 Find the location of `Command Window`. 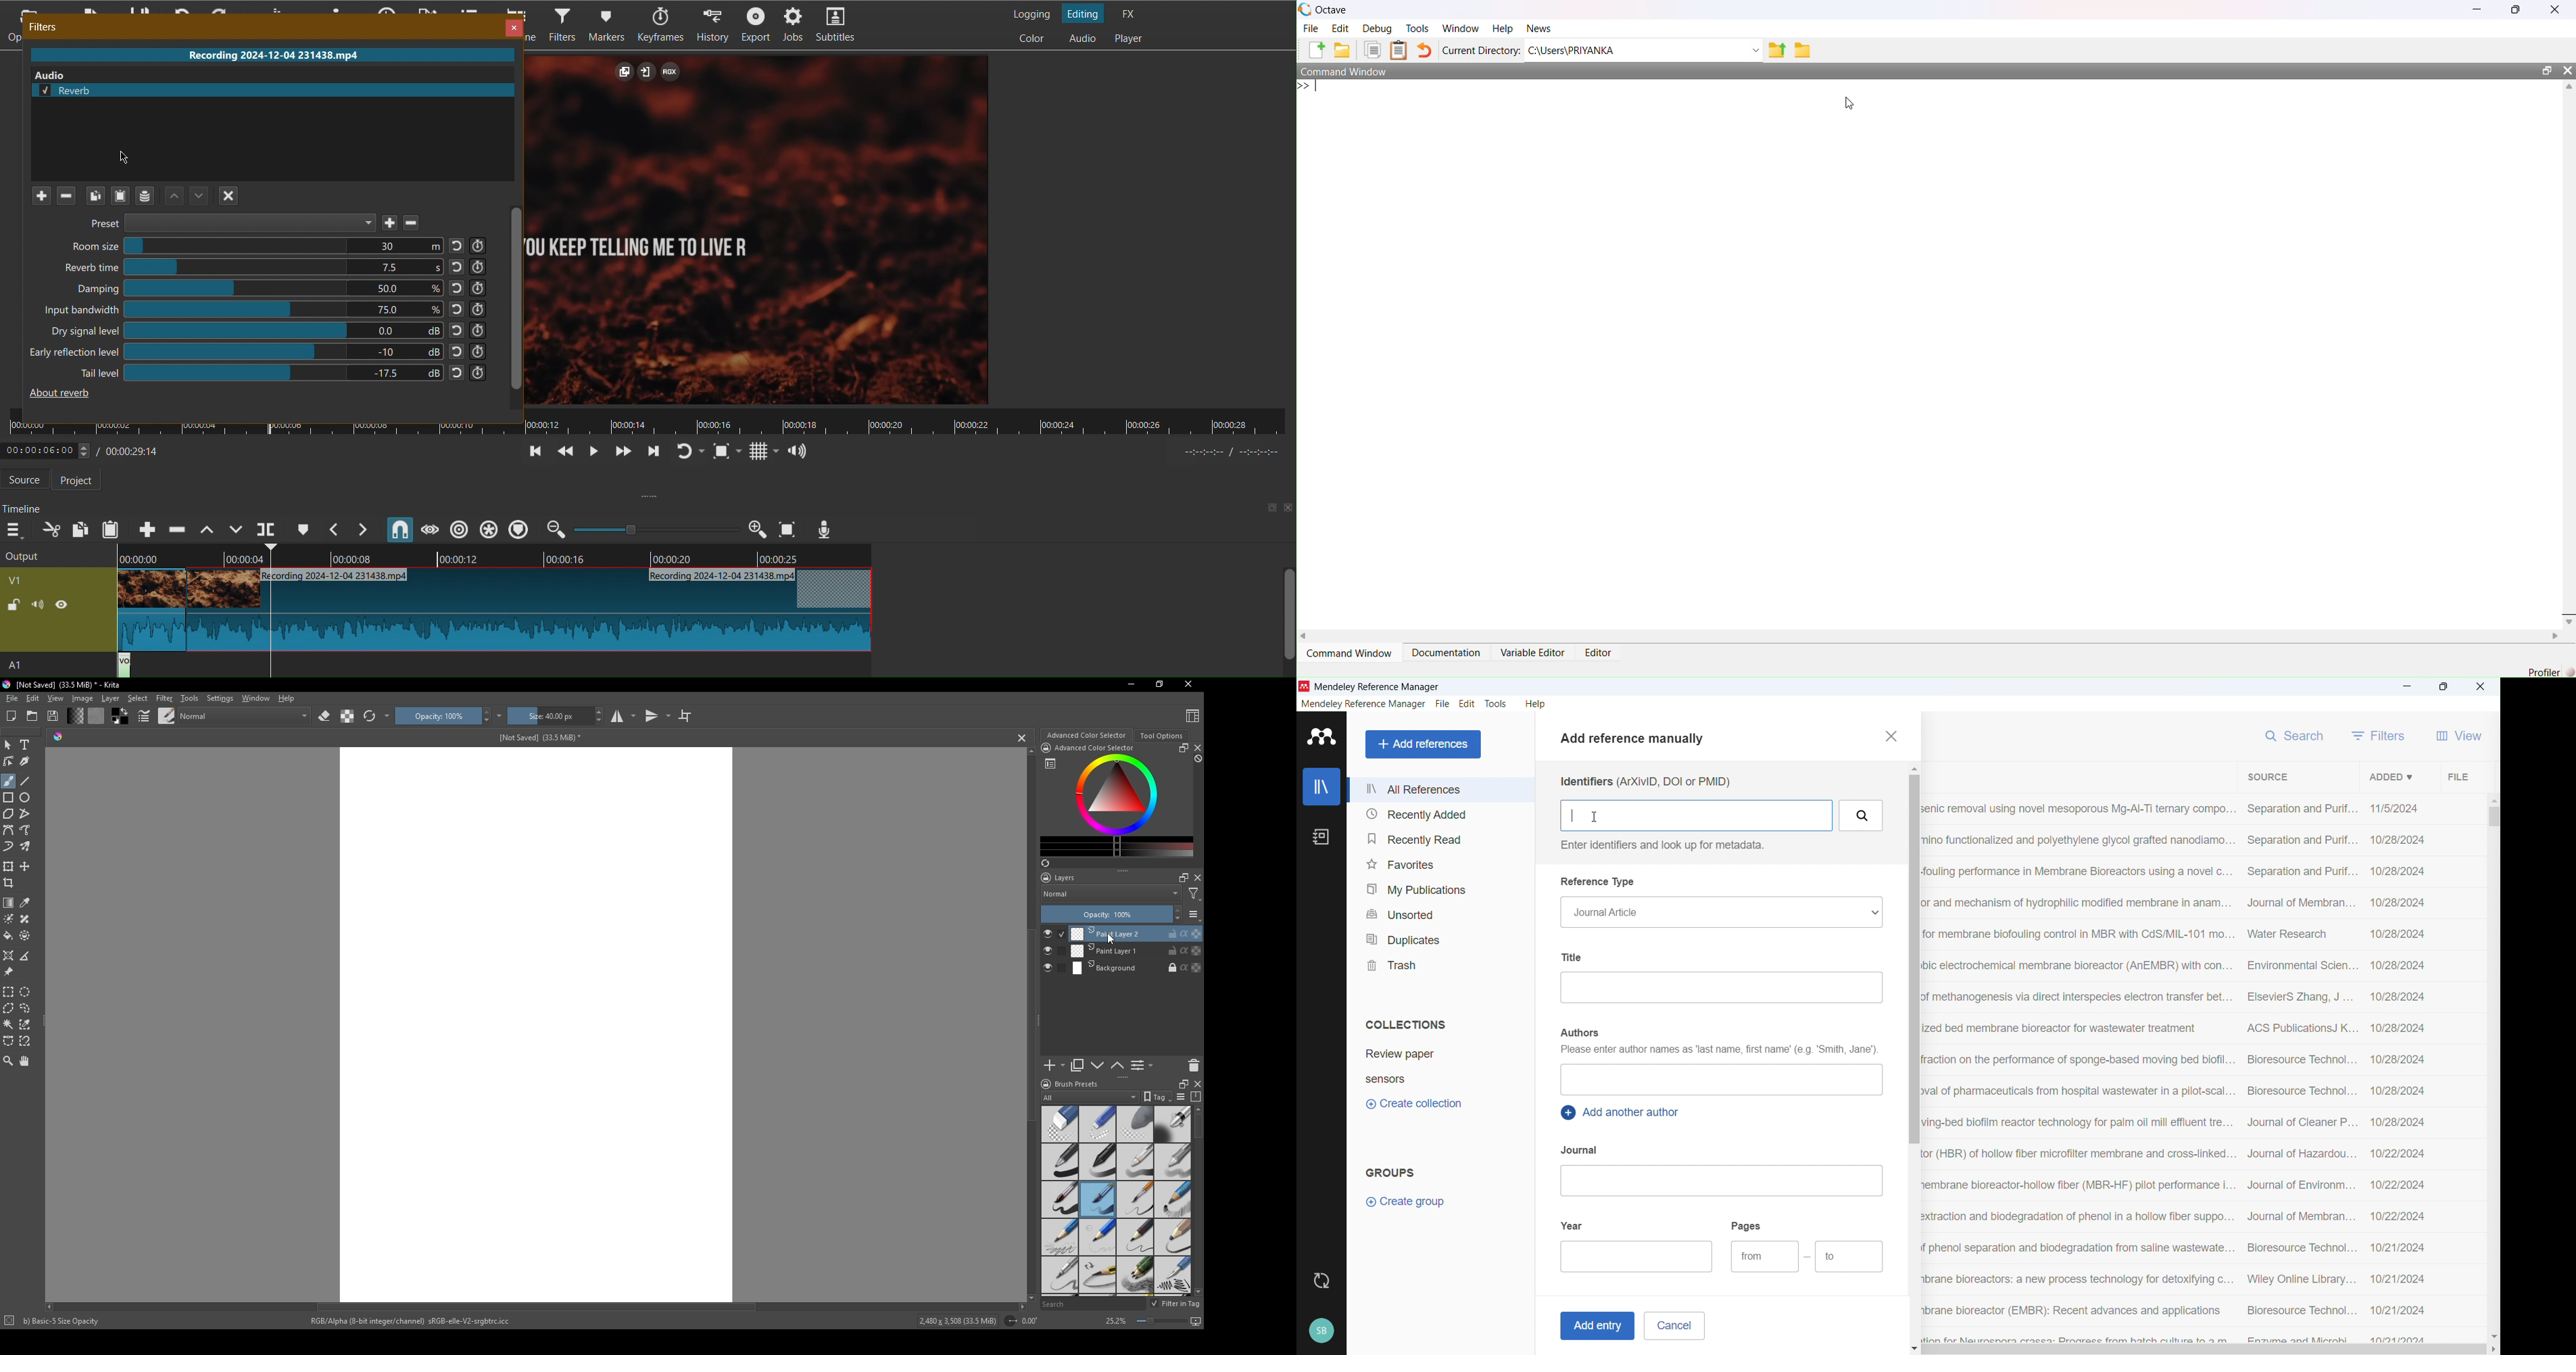

Command Window is located at coordinates (1904, 71).